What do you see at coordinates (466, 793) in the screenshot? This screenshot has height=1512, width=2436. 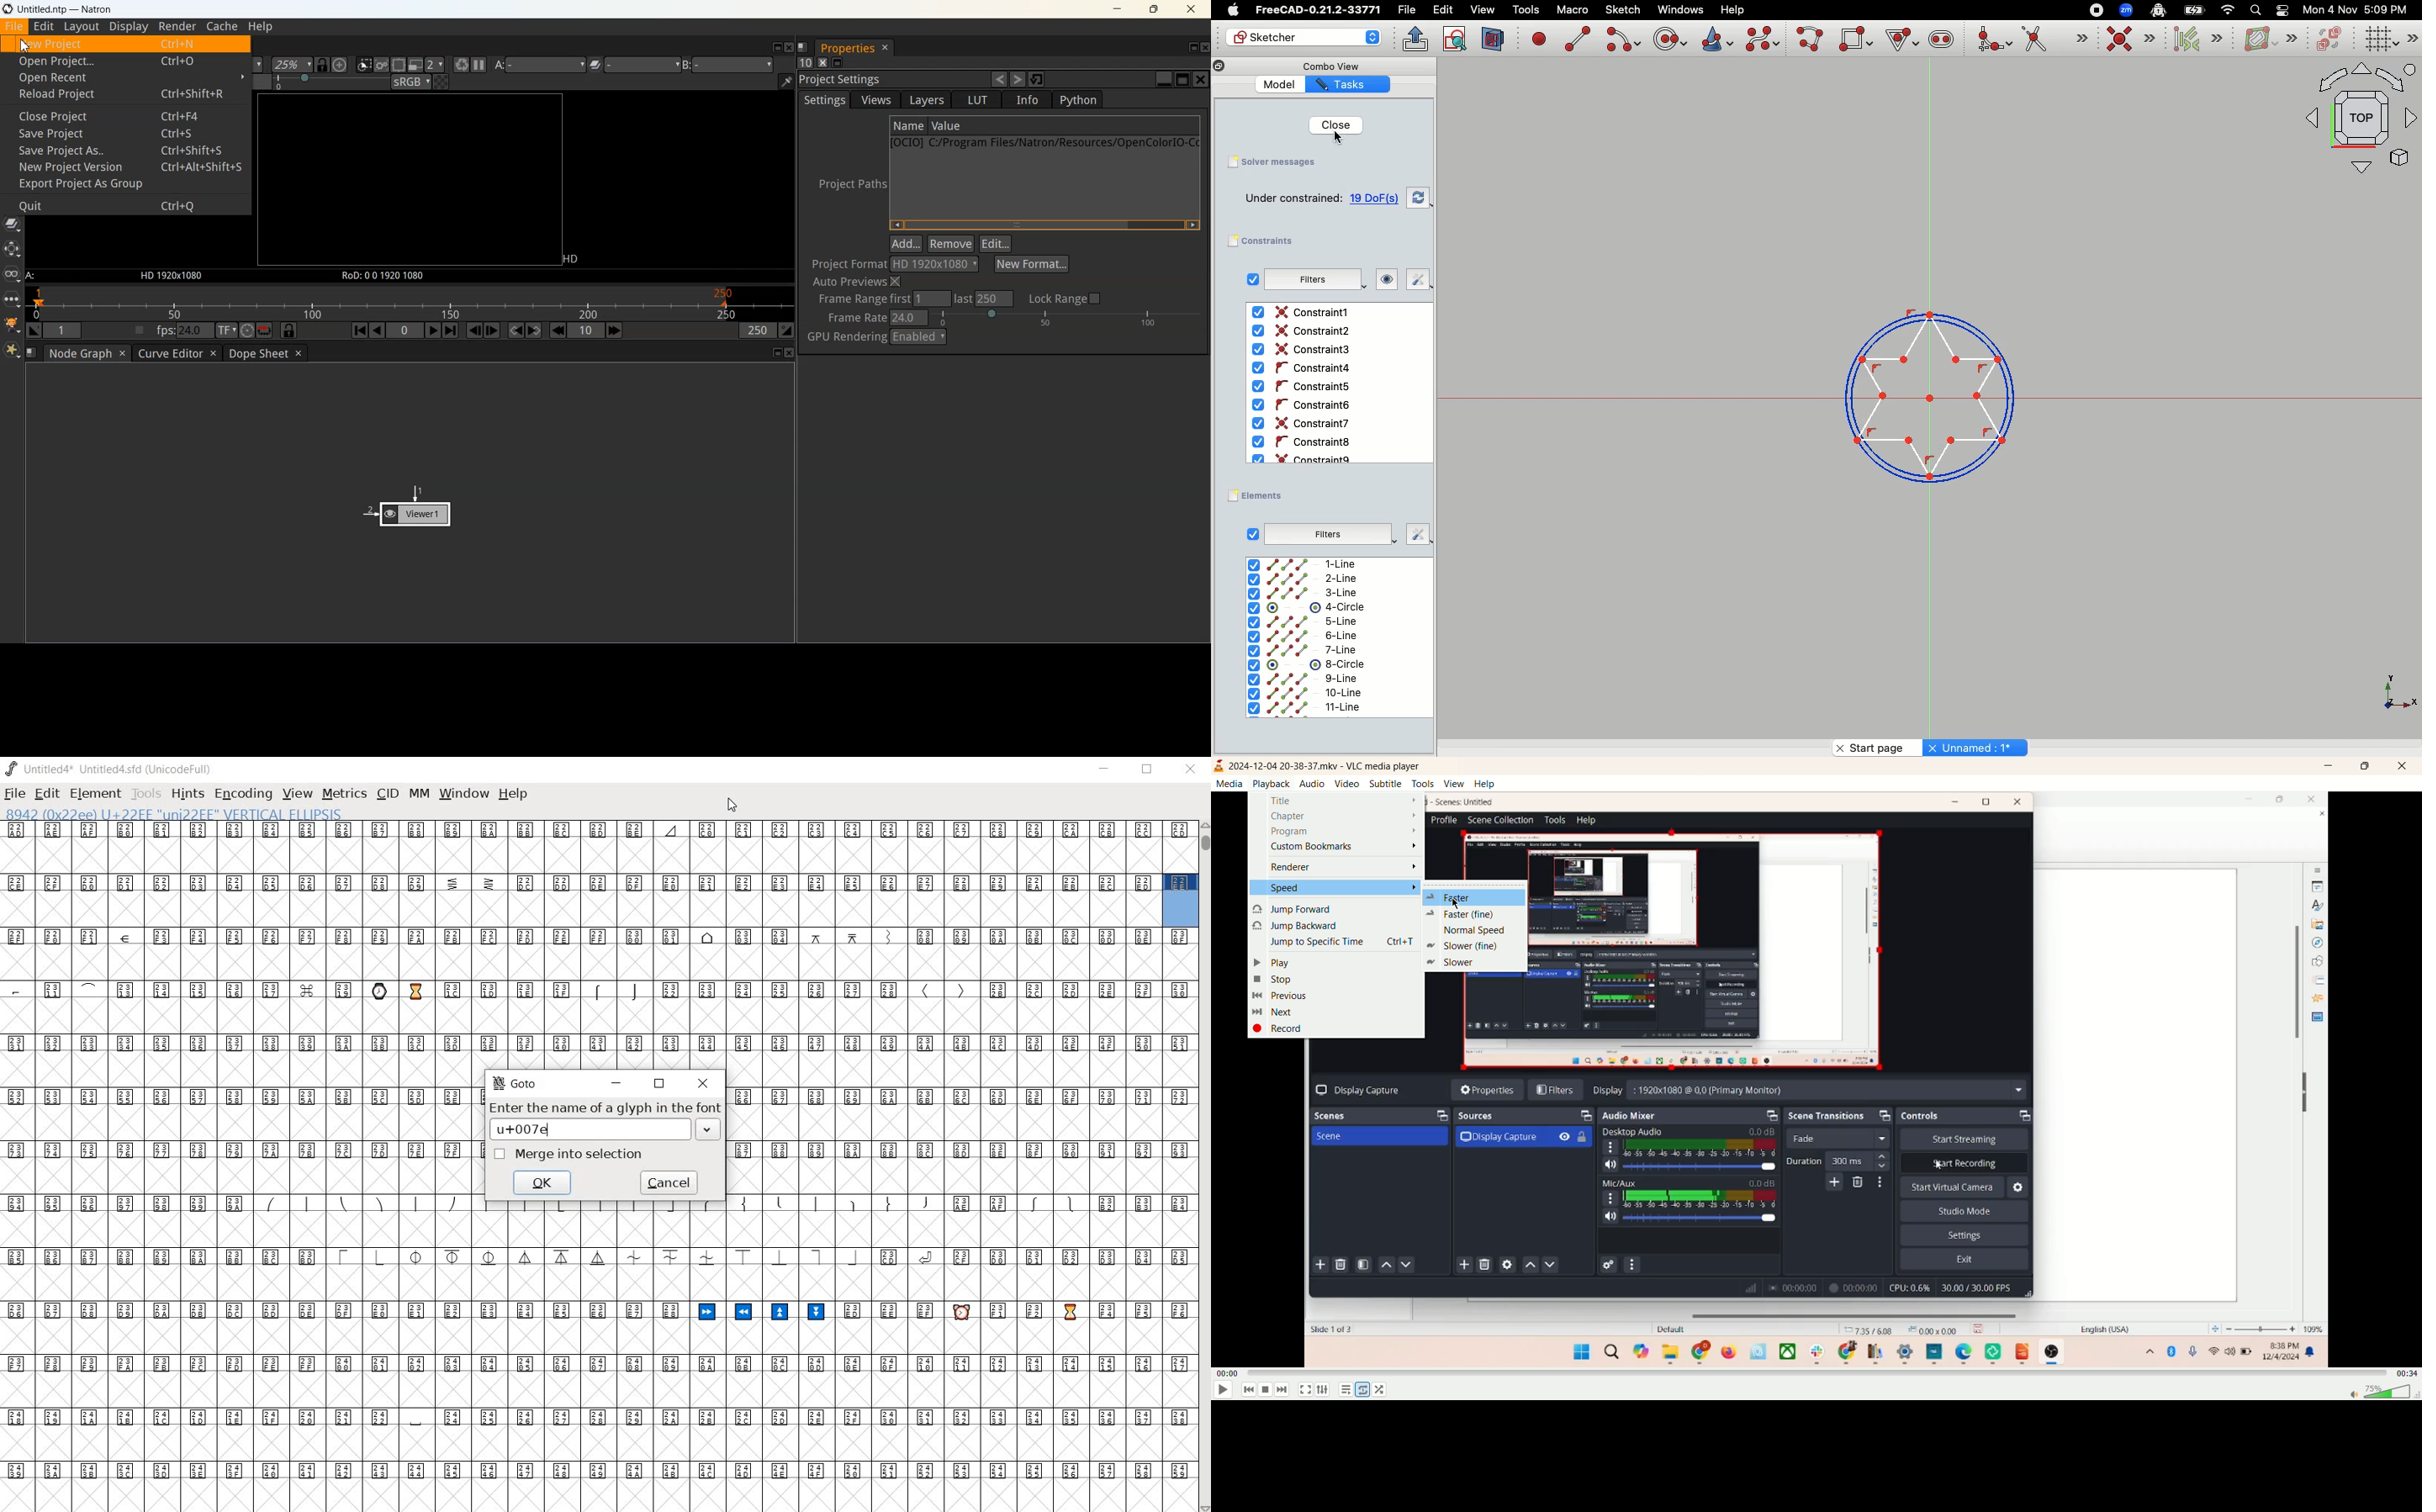 I see `WINDOW` at bounding box center [466, 793].